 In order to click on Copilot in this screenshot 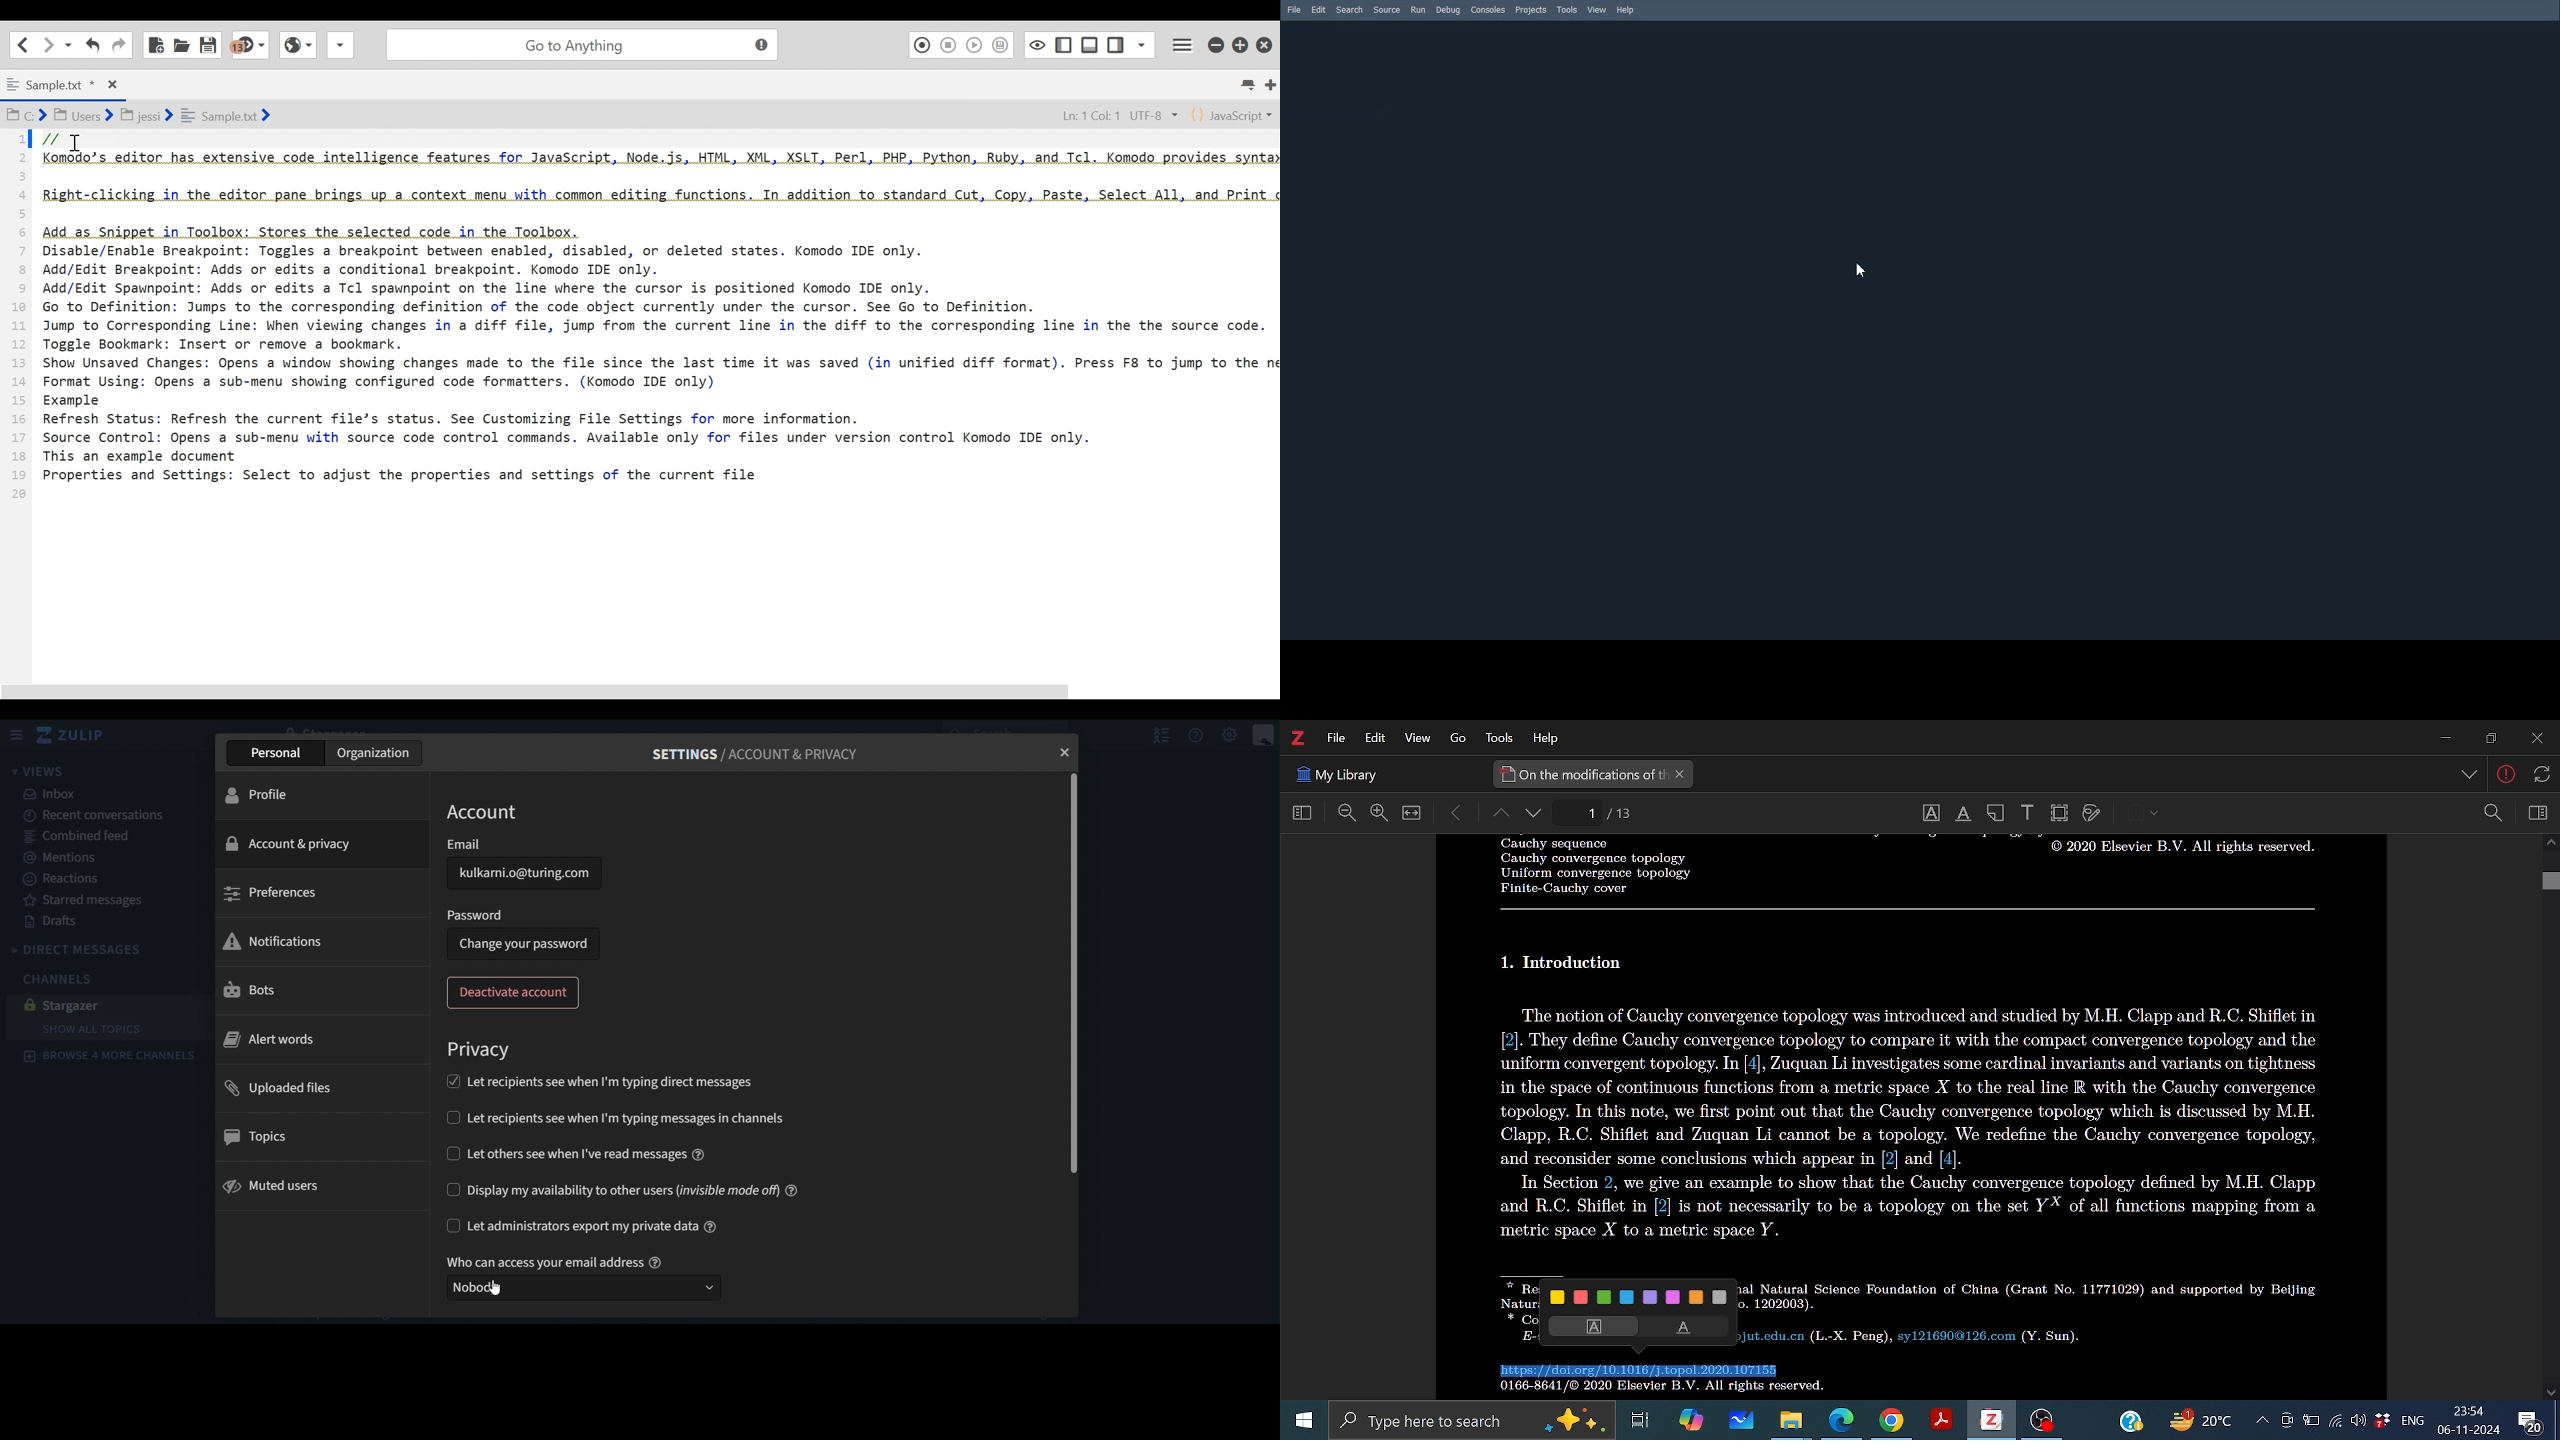, I will do `click(1690, 1420)`.